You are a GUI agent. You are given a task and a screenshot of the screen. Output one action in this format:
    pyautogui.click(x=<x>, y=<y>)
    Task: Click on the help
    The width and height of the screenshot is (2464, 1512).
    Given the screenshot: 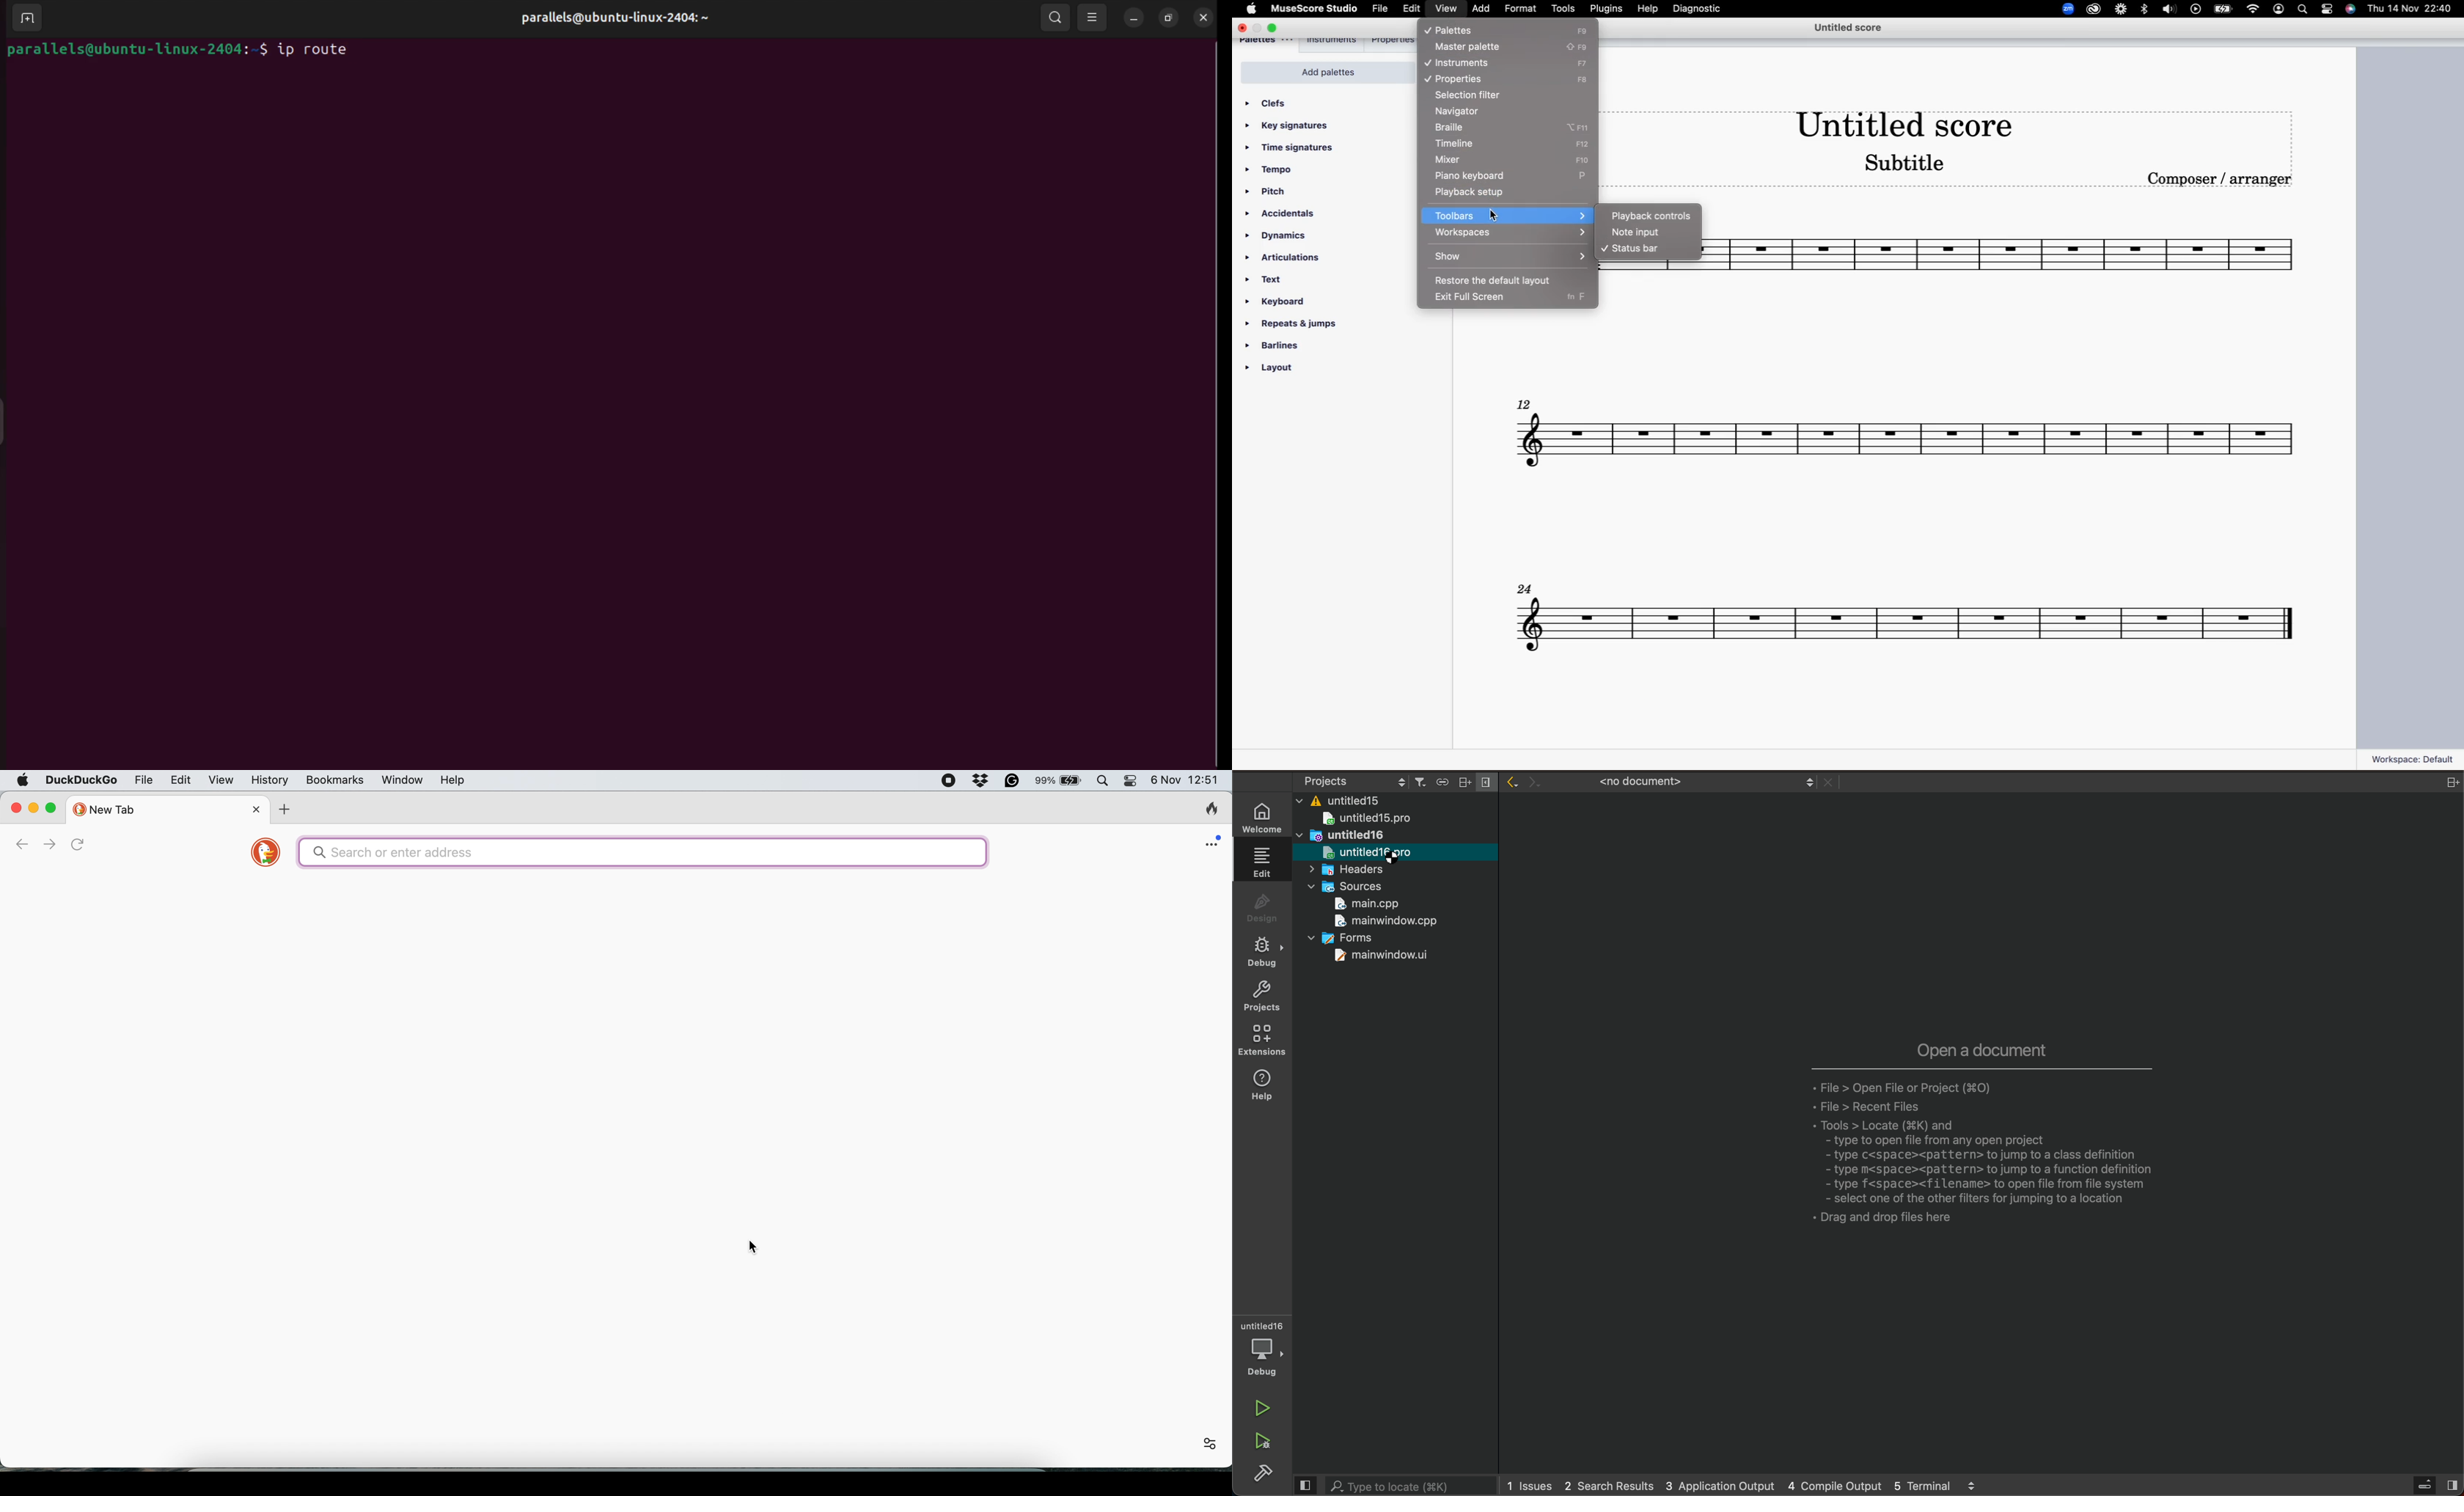 What is the action you would take?
    pyautogui.click(x=452, y=781)
    